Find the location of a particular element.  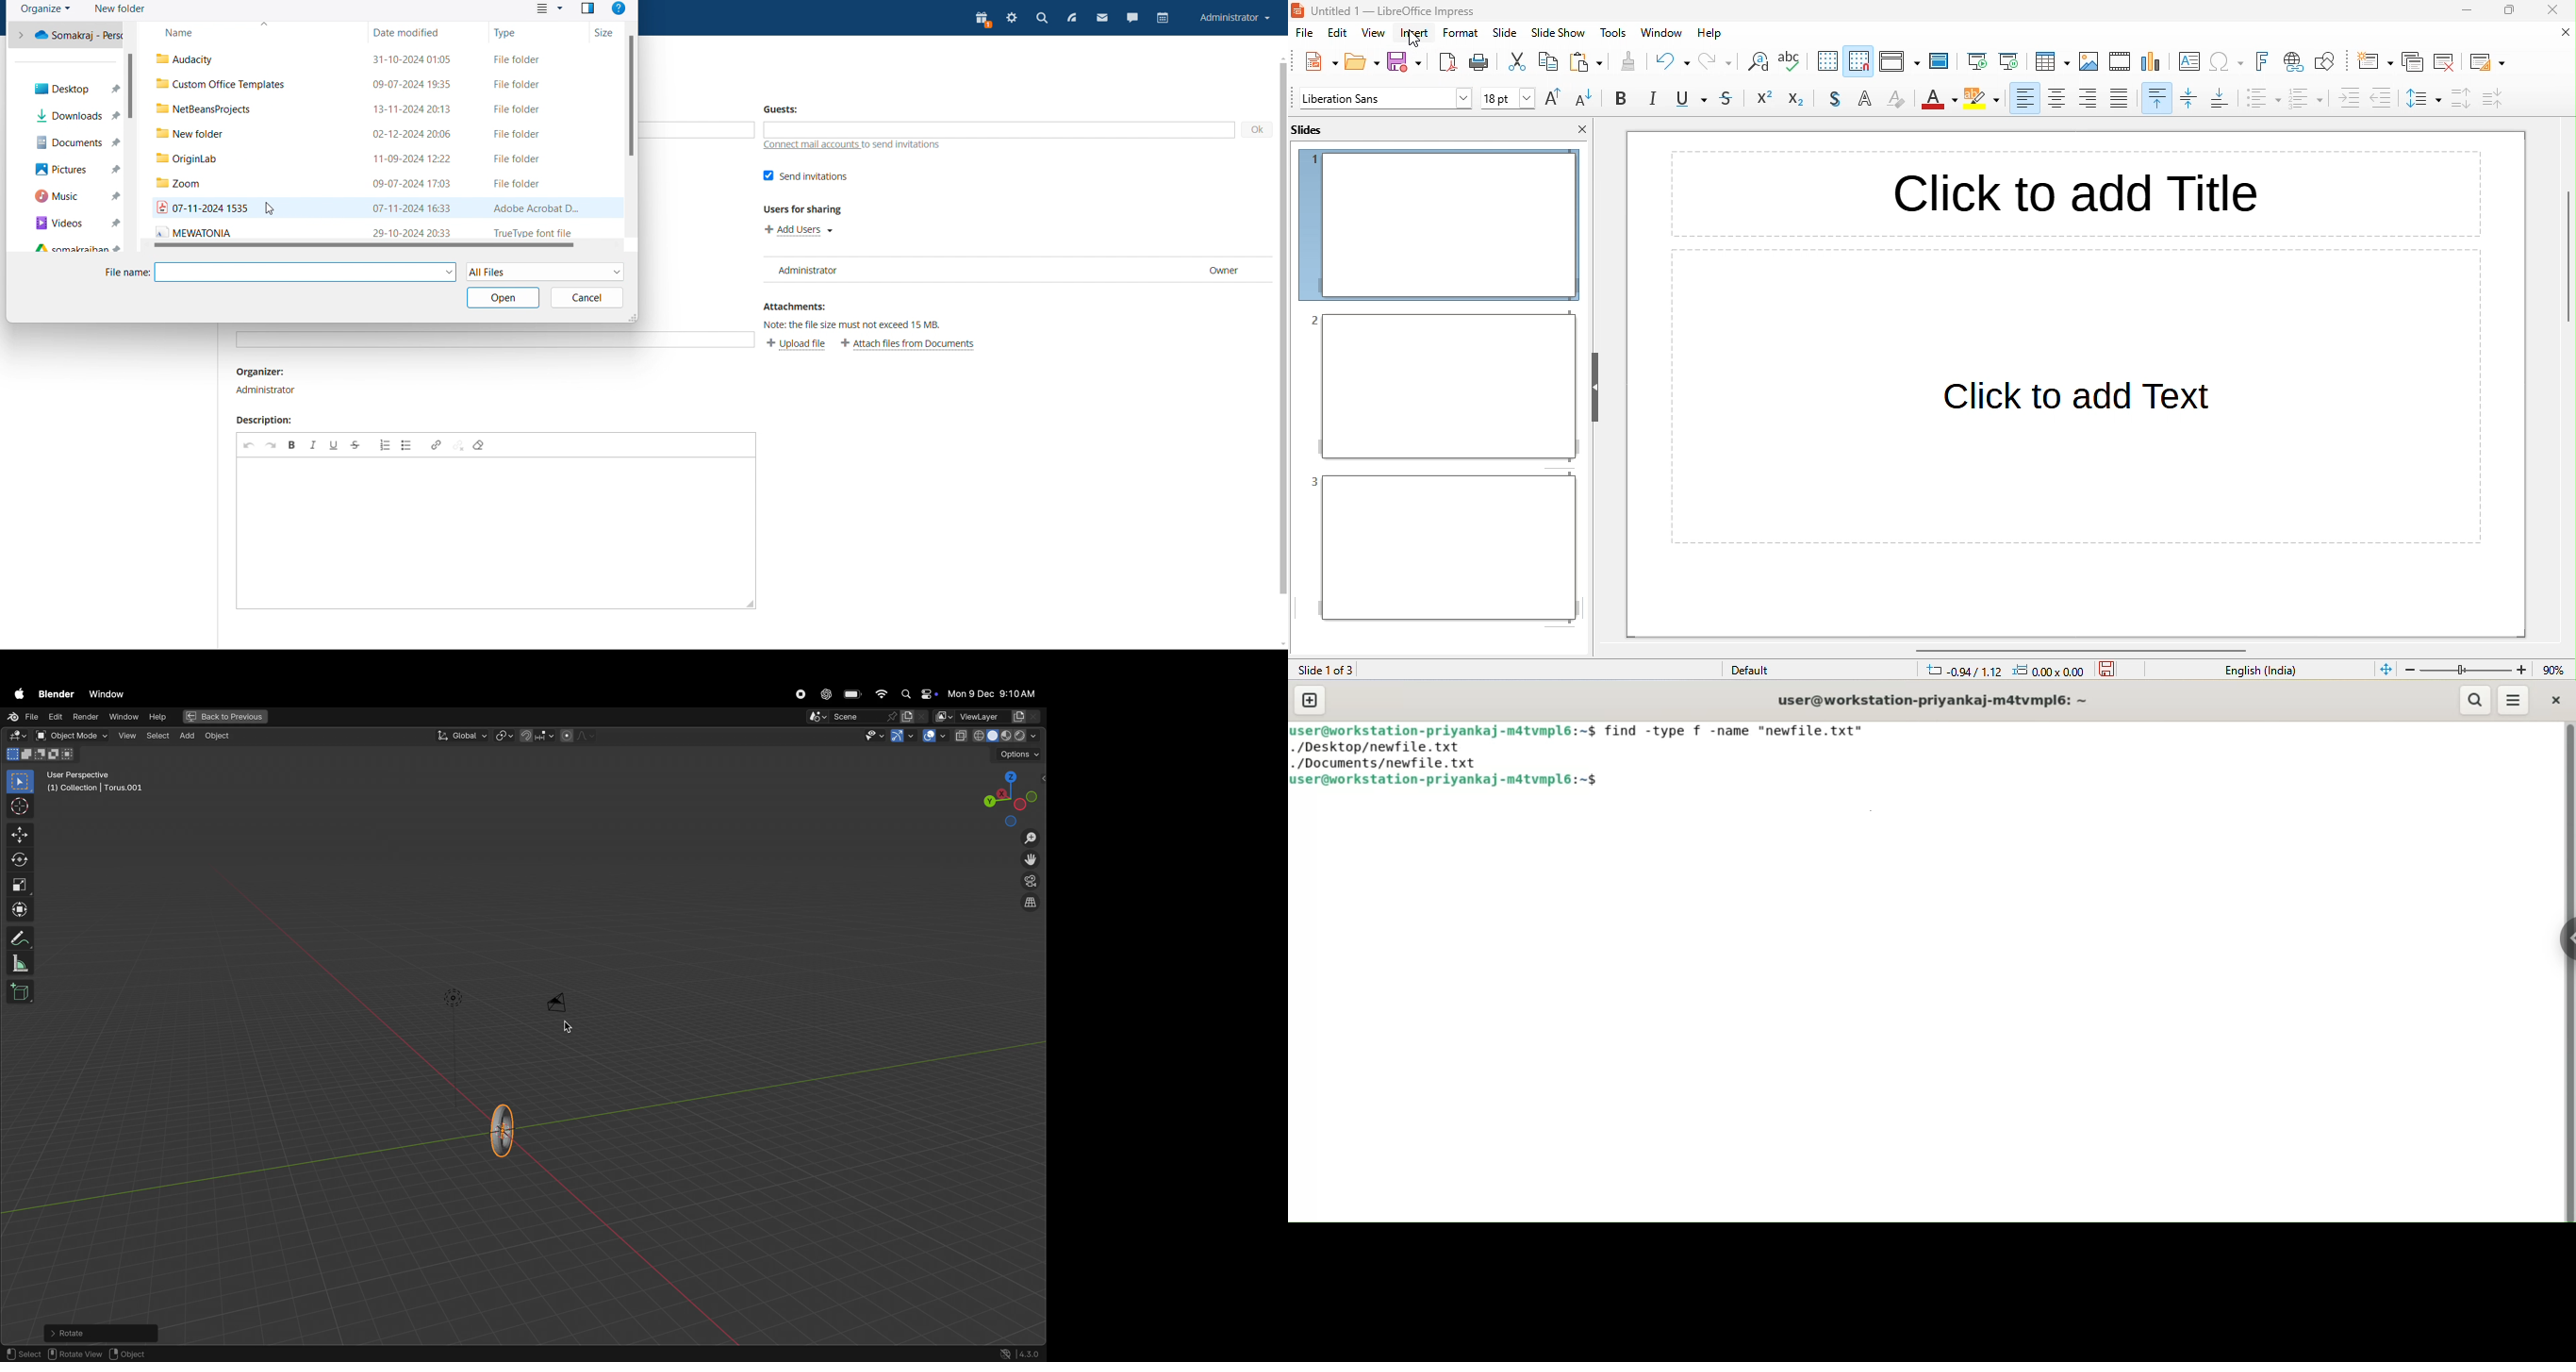

table is located at coordinates (2054, 62).